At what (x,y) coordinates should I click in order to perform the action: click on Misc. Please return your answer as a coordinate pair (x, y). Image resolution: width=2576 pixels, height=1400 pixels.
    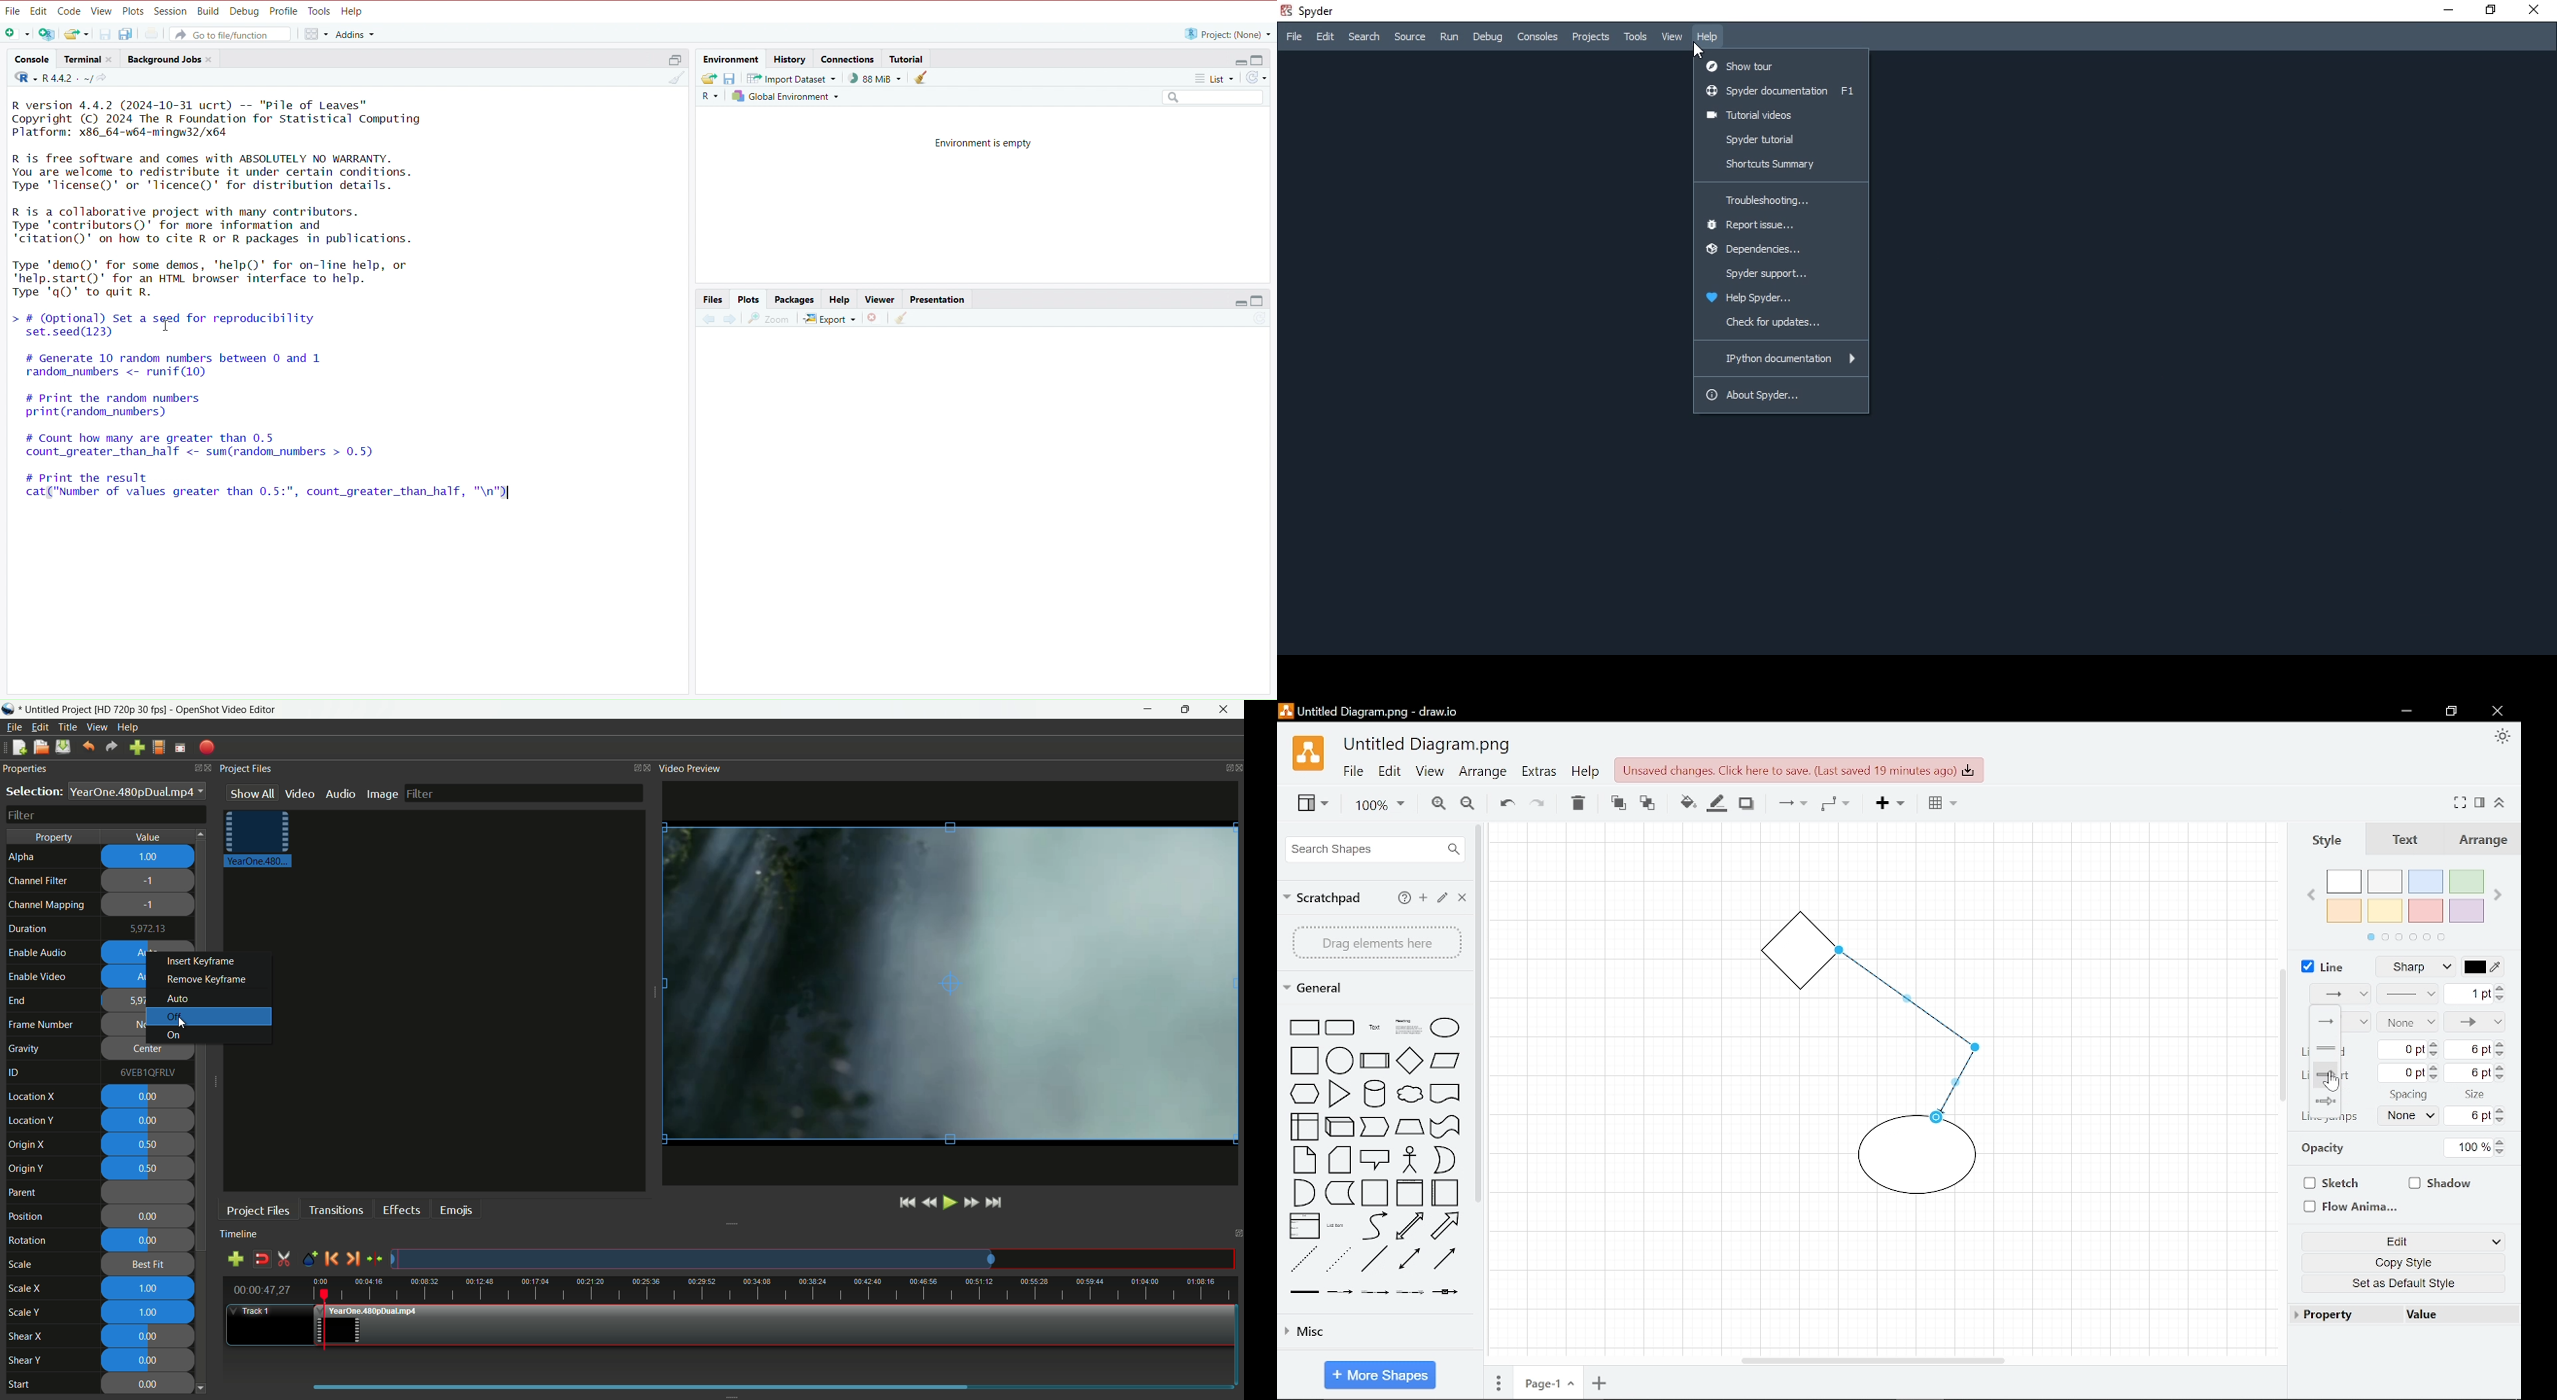
    Looking at the image, I should click on (1376, 1335).